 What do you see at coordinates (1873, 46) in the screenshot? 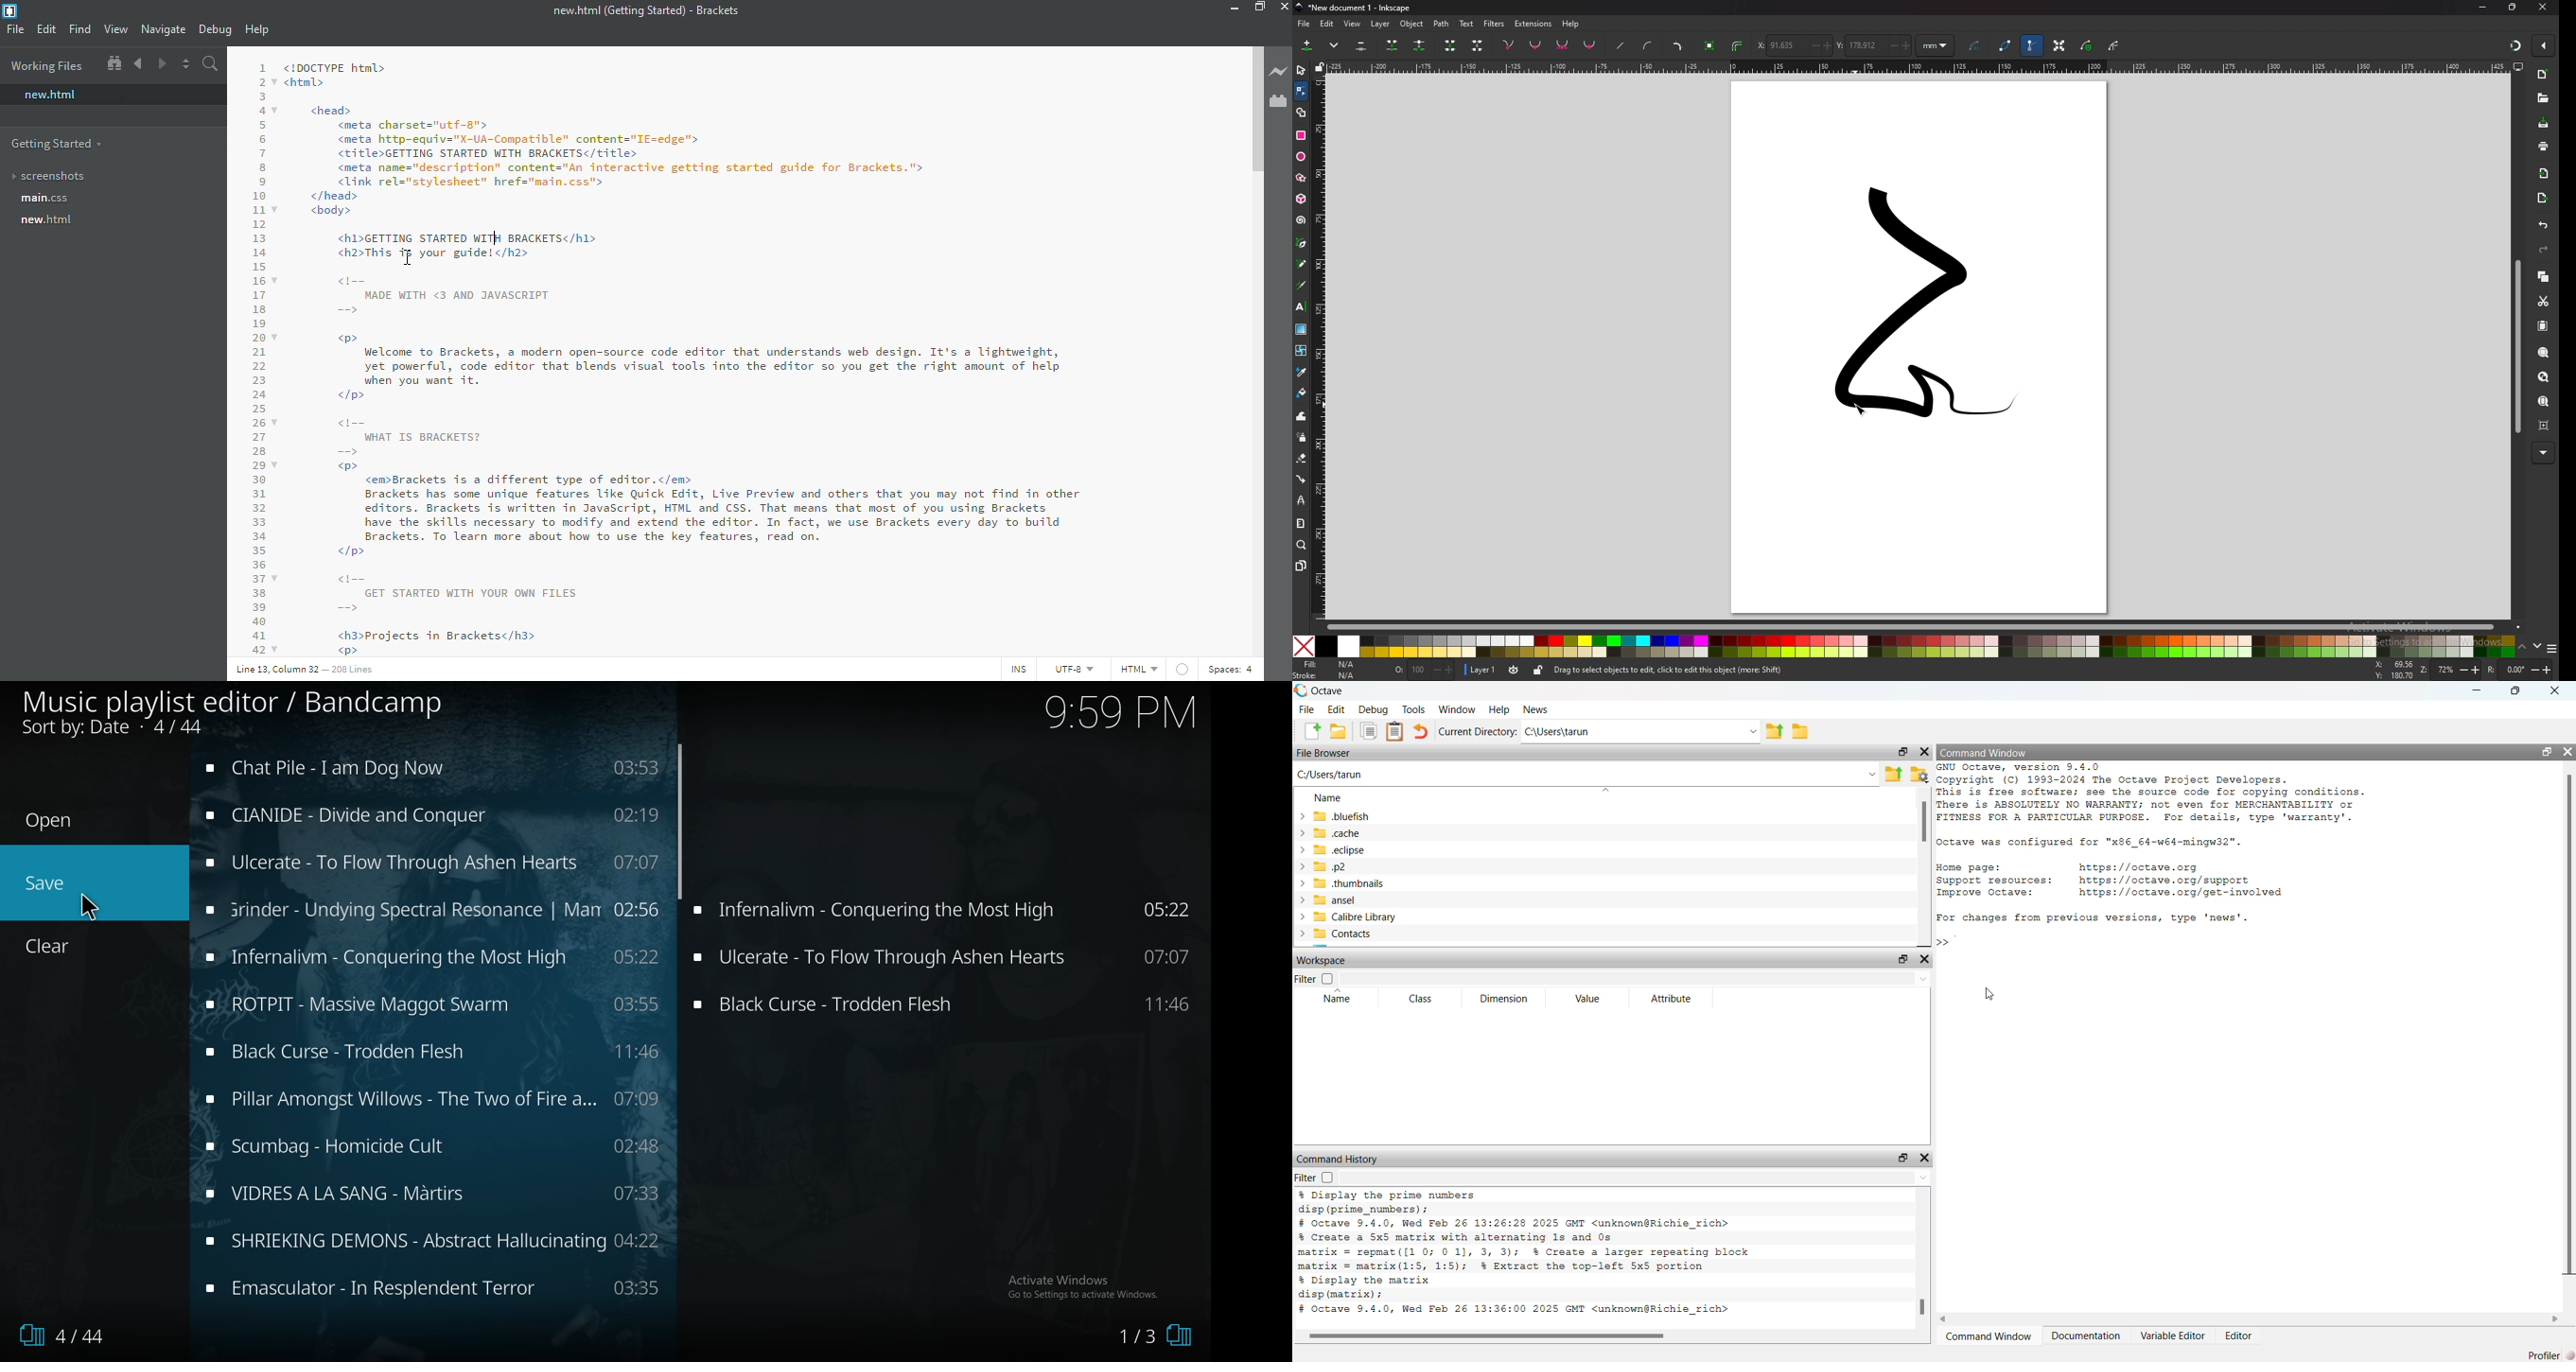
I see `y coordinates` at bounding box center [1873, 46].